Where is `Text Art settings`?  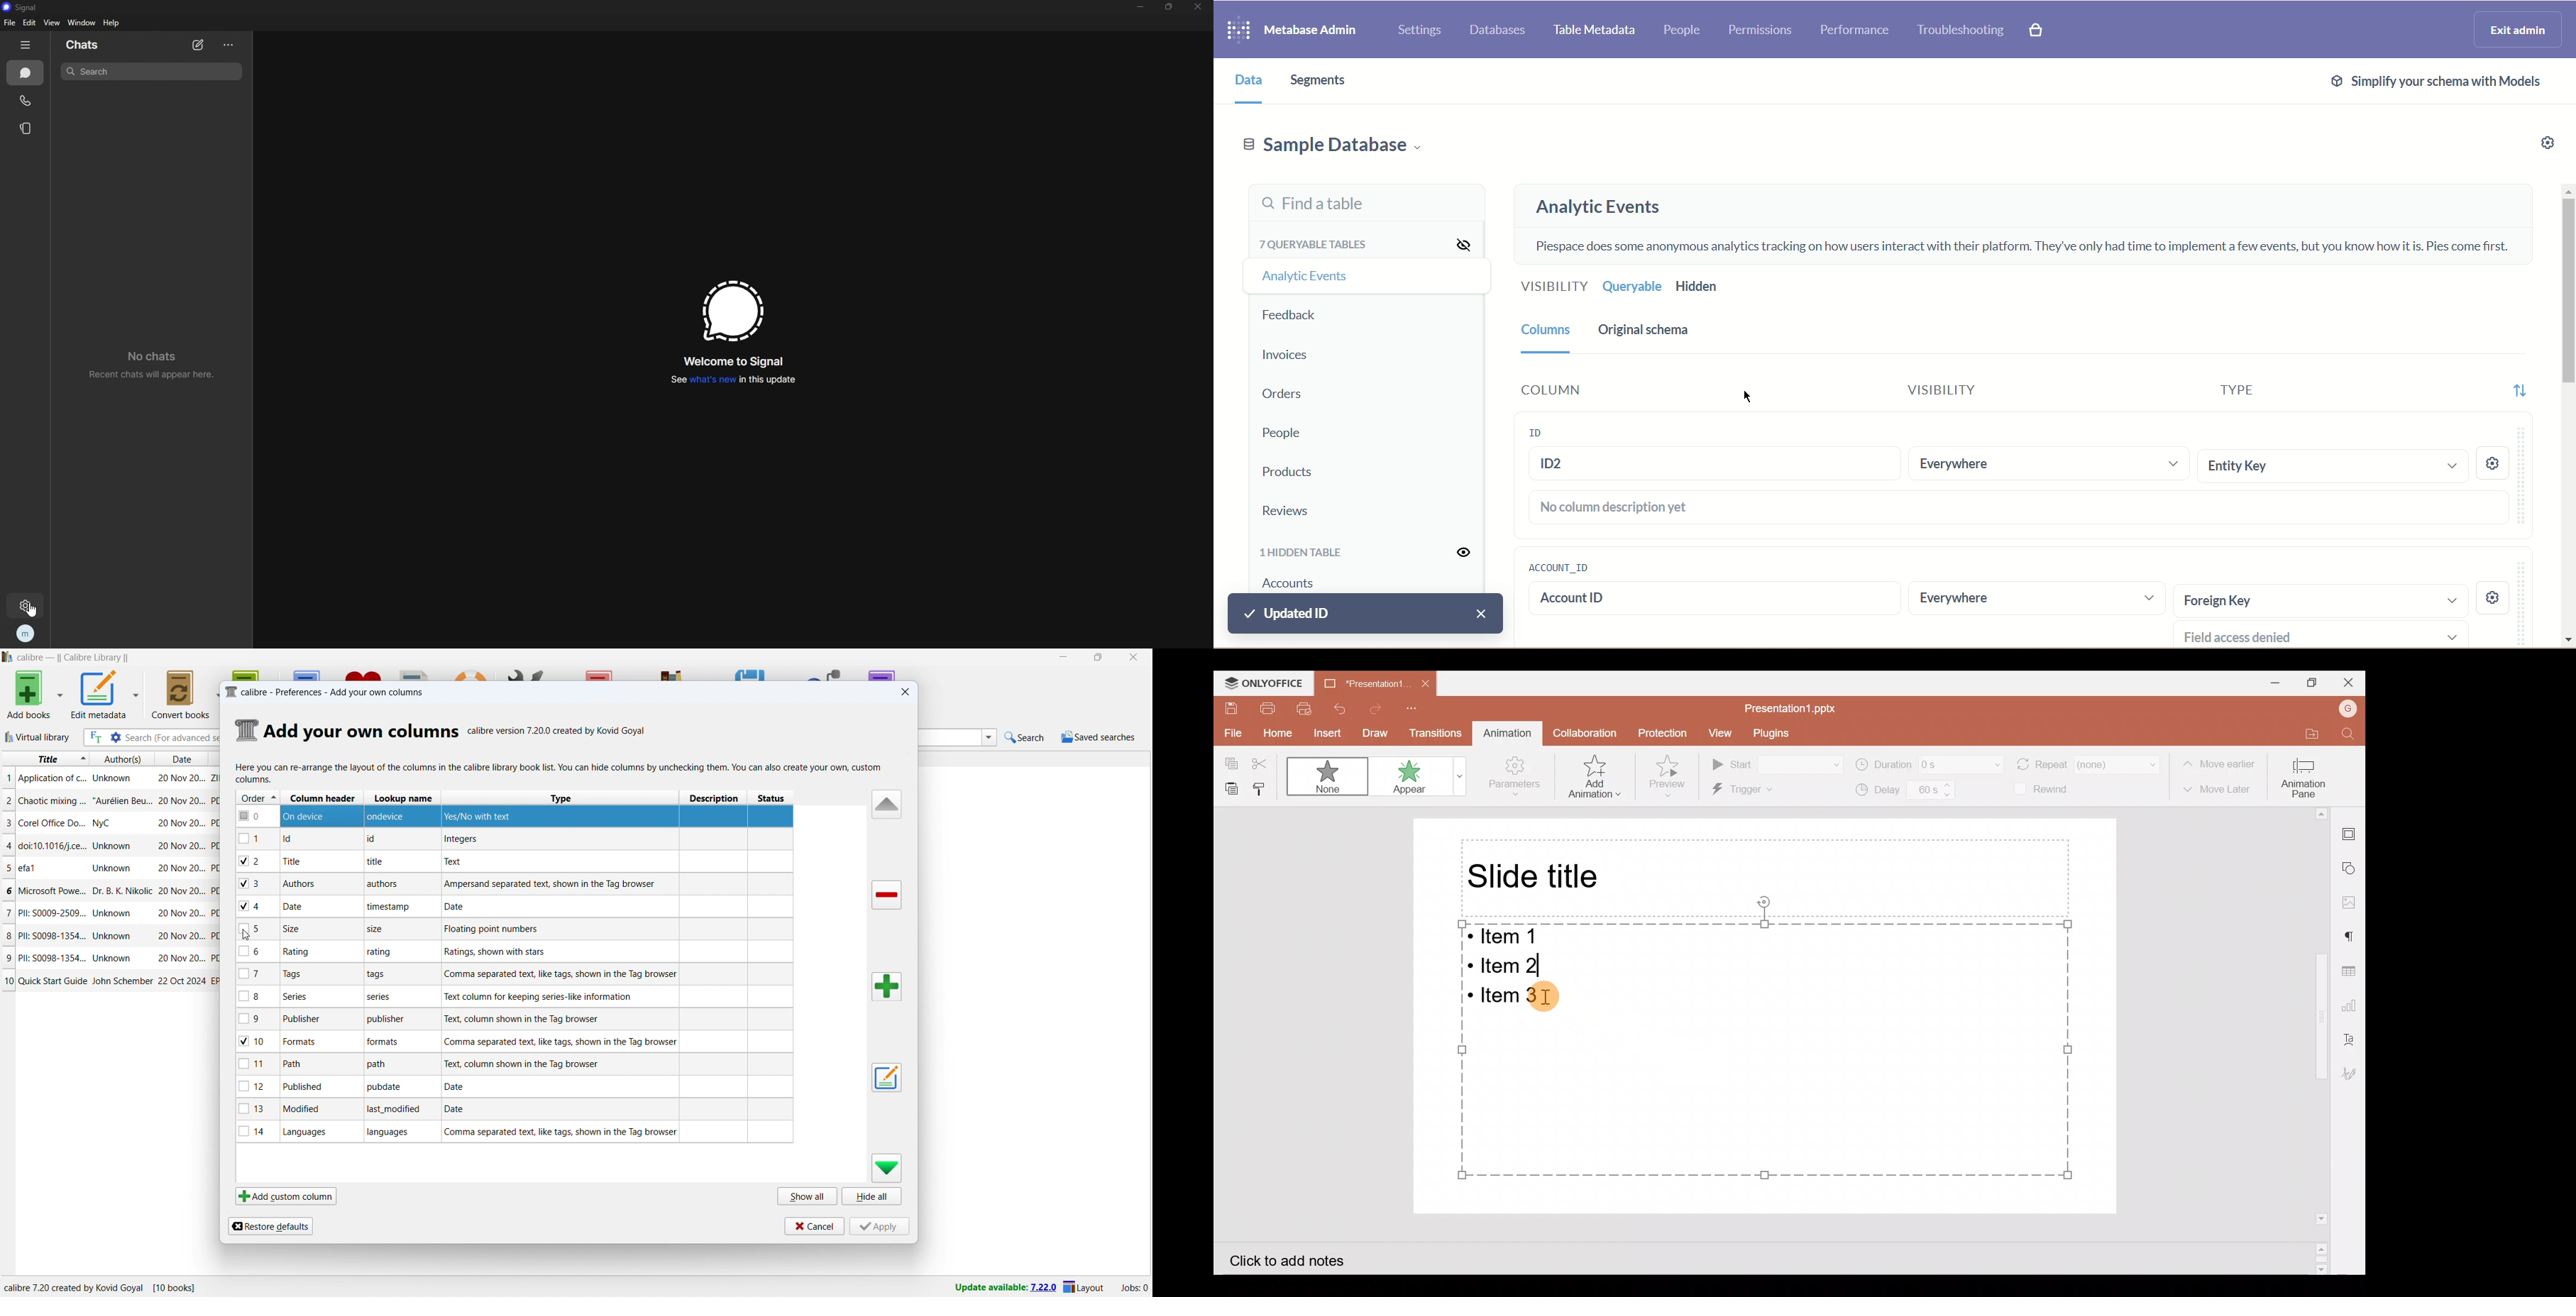
Text Art settings is located at coordinates (2355, 1036).